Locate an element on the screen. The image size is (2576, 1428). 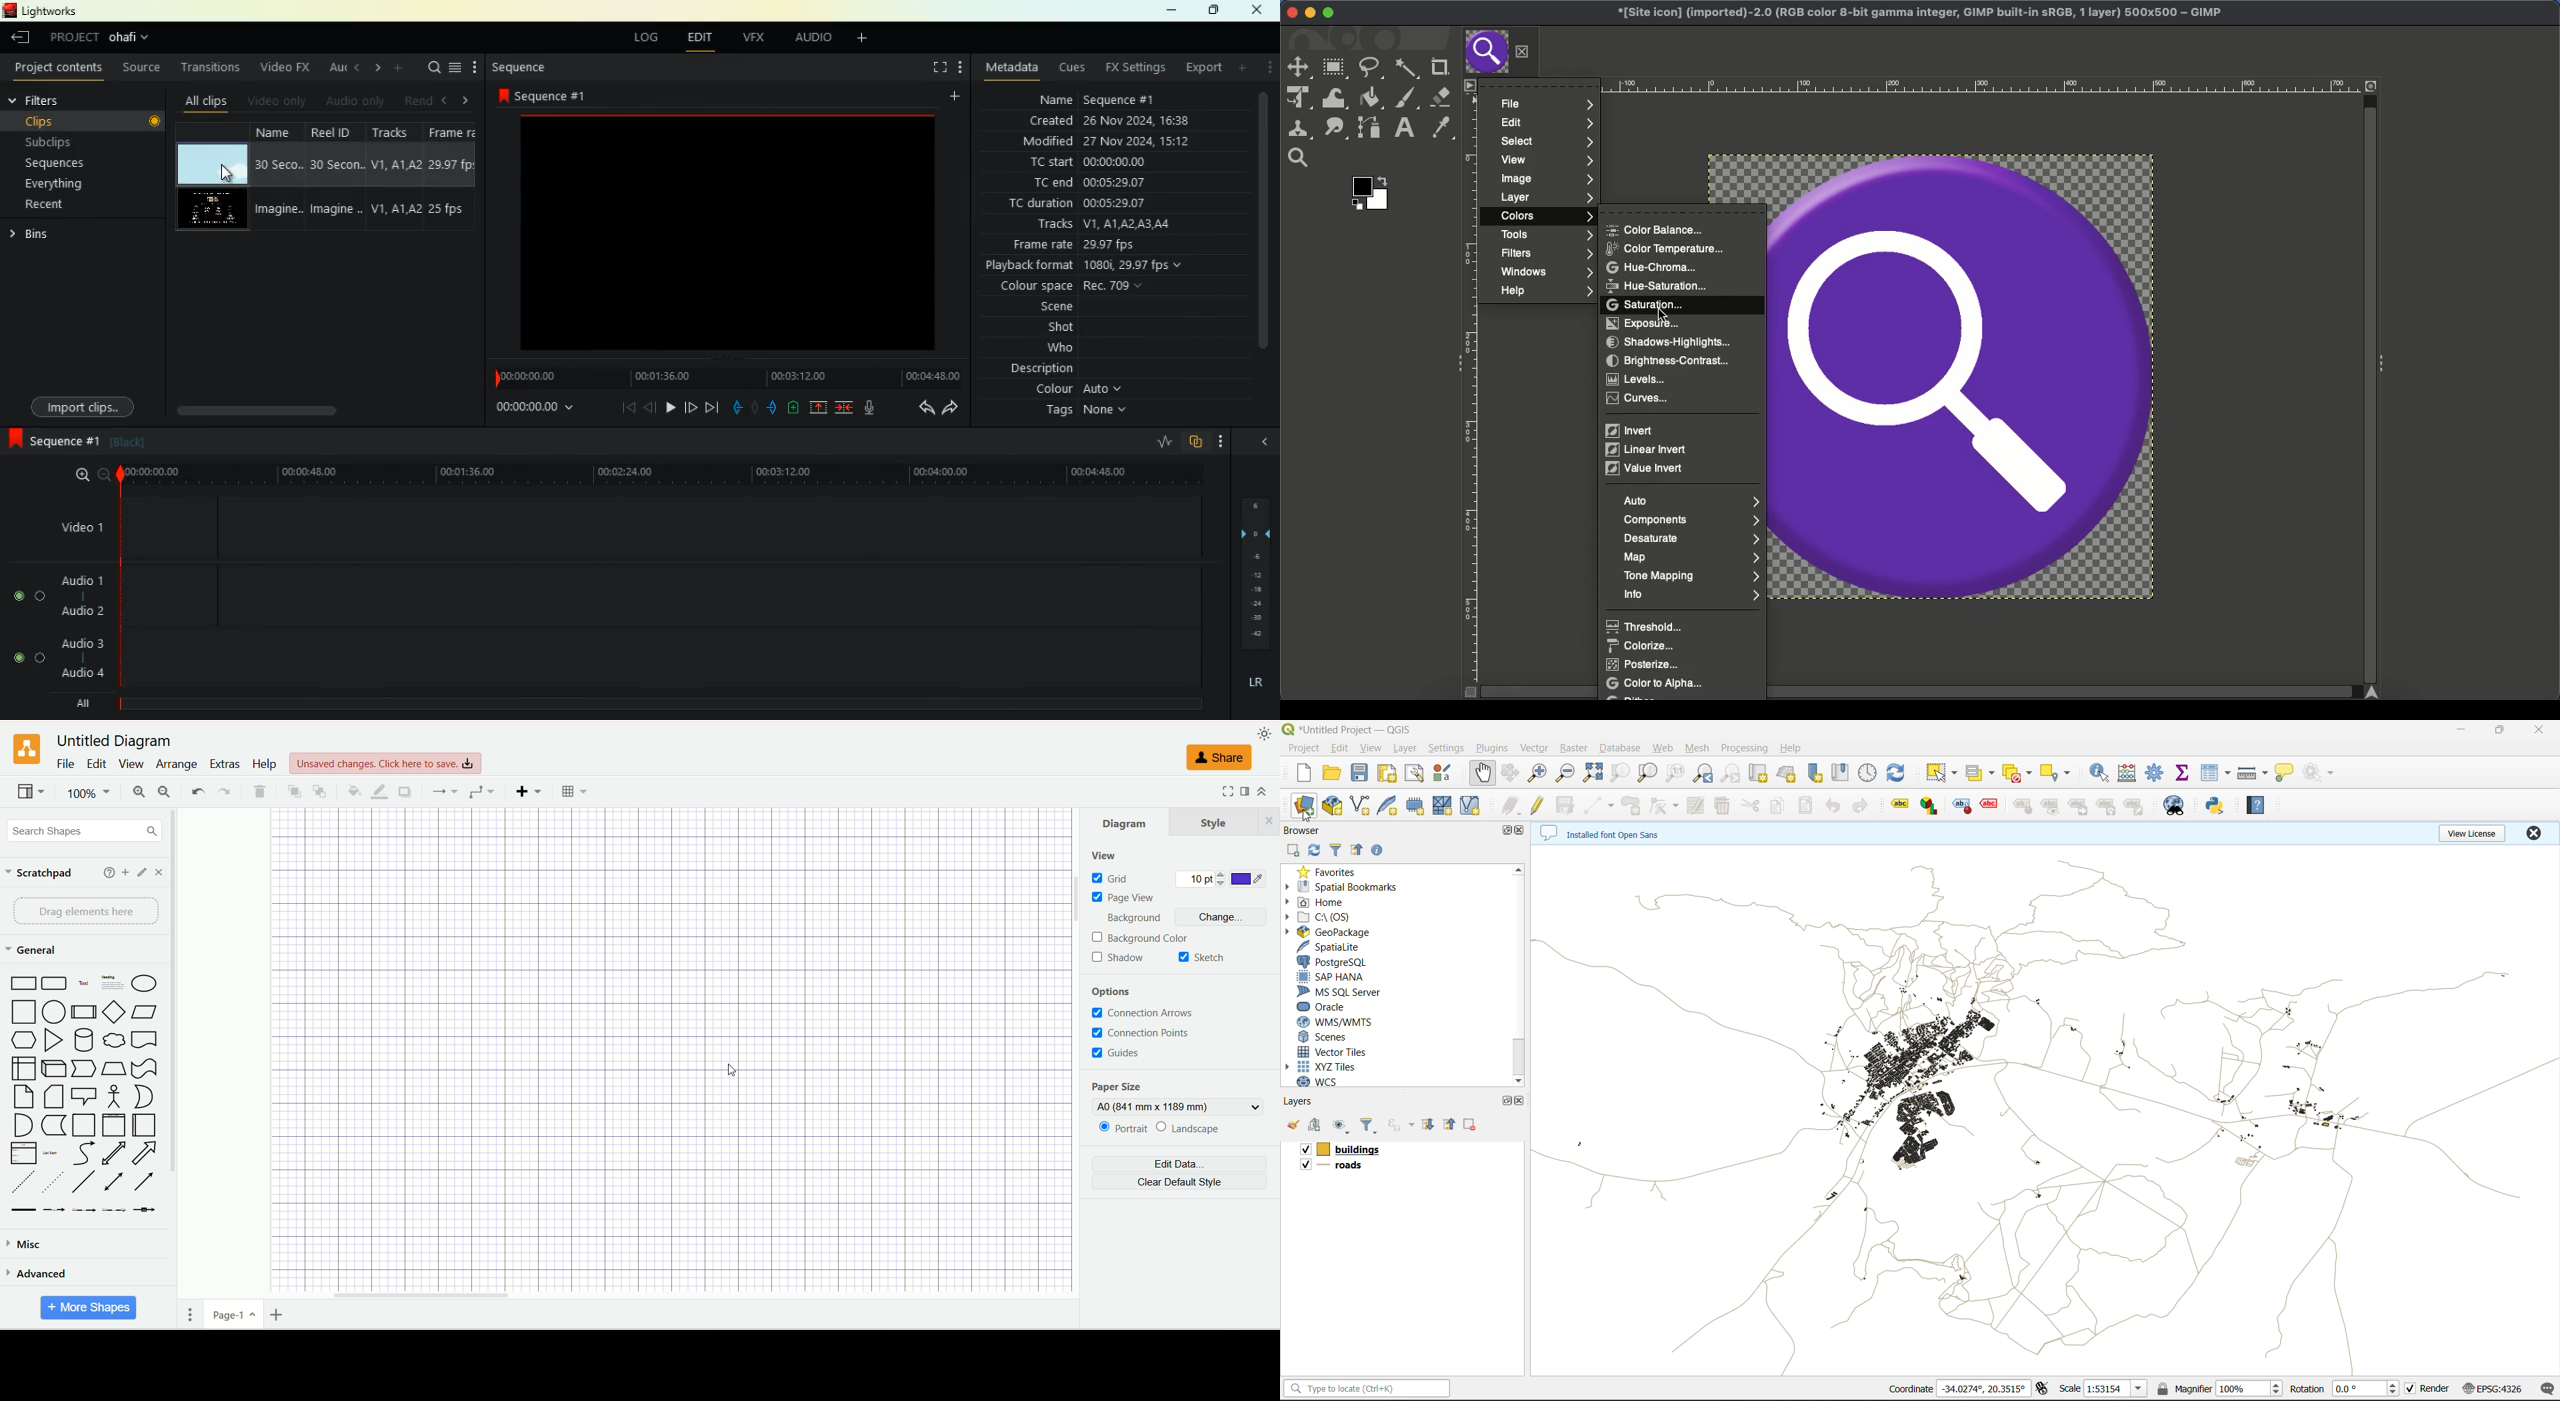
beggining is located at coordinates (629, 409).